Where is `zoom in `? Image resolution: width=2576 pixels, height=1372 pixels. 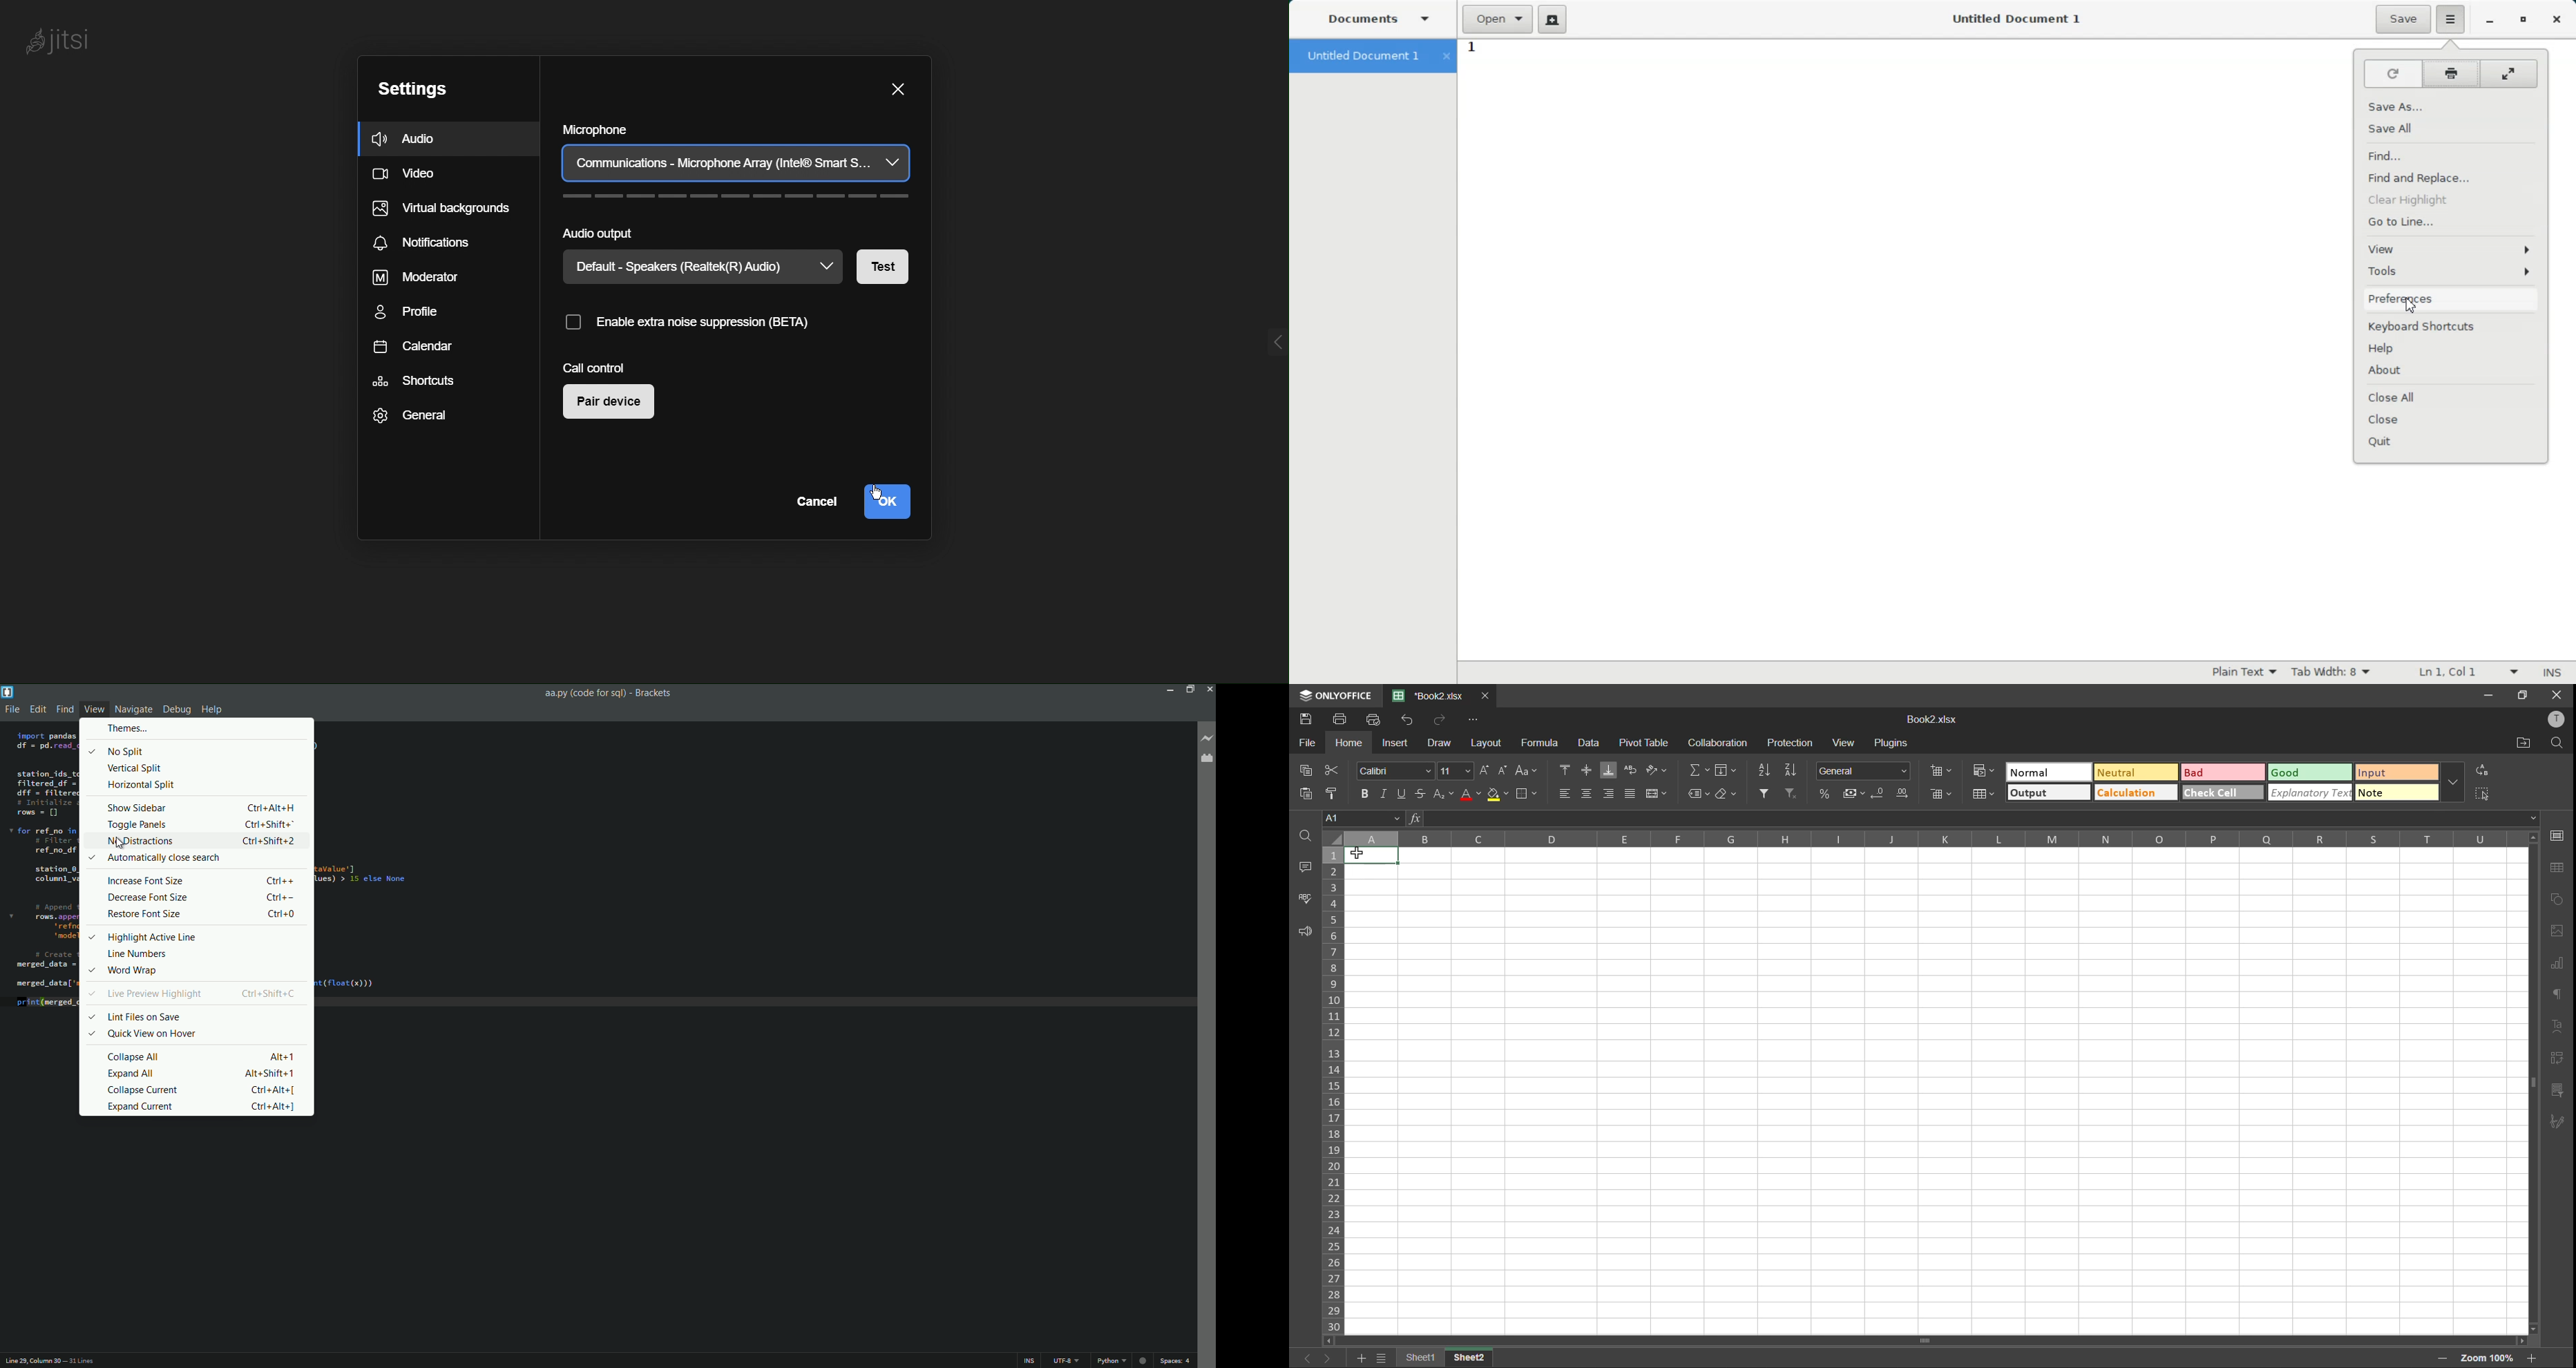
zoom in  is located at coordinates (2534, 1358).